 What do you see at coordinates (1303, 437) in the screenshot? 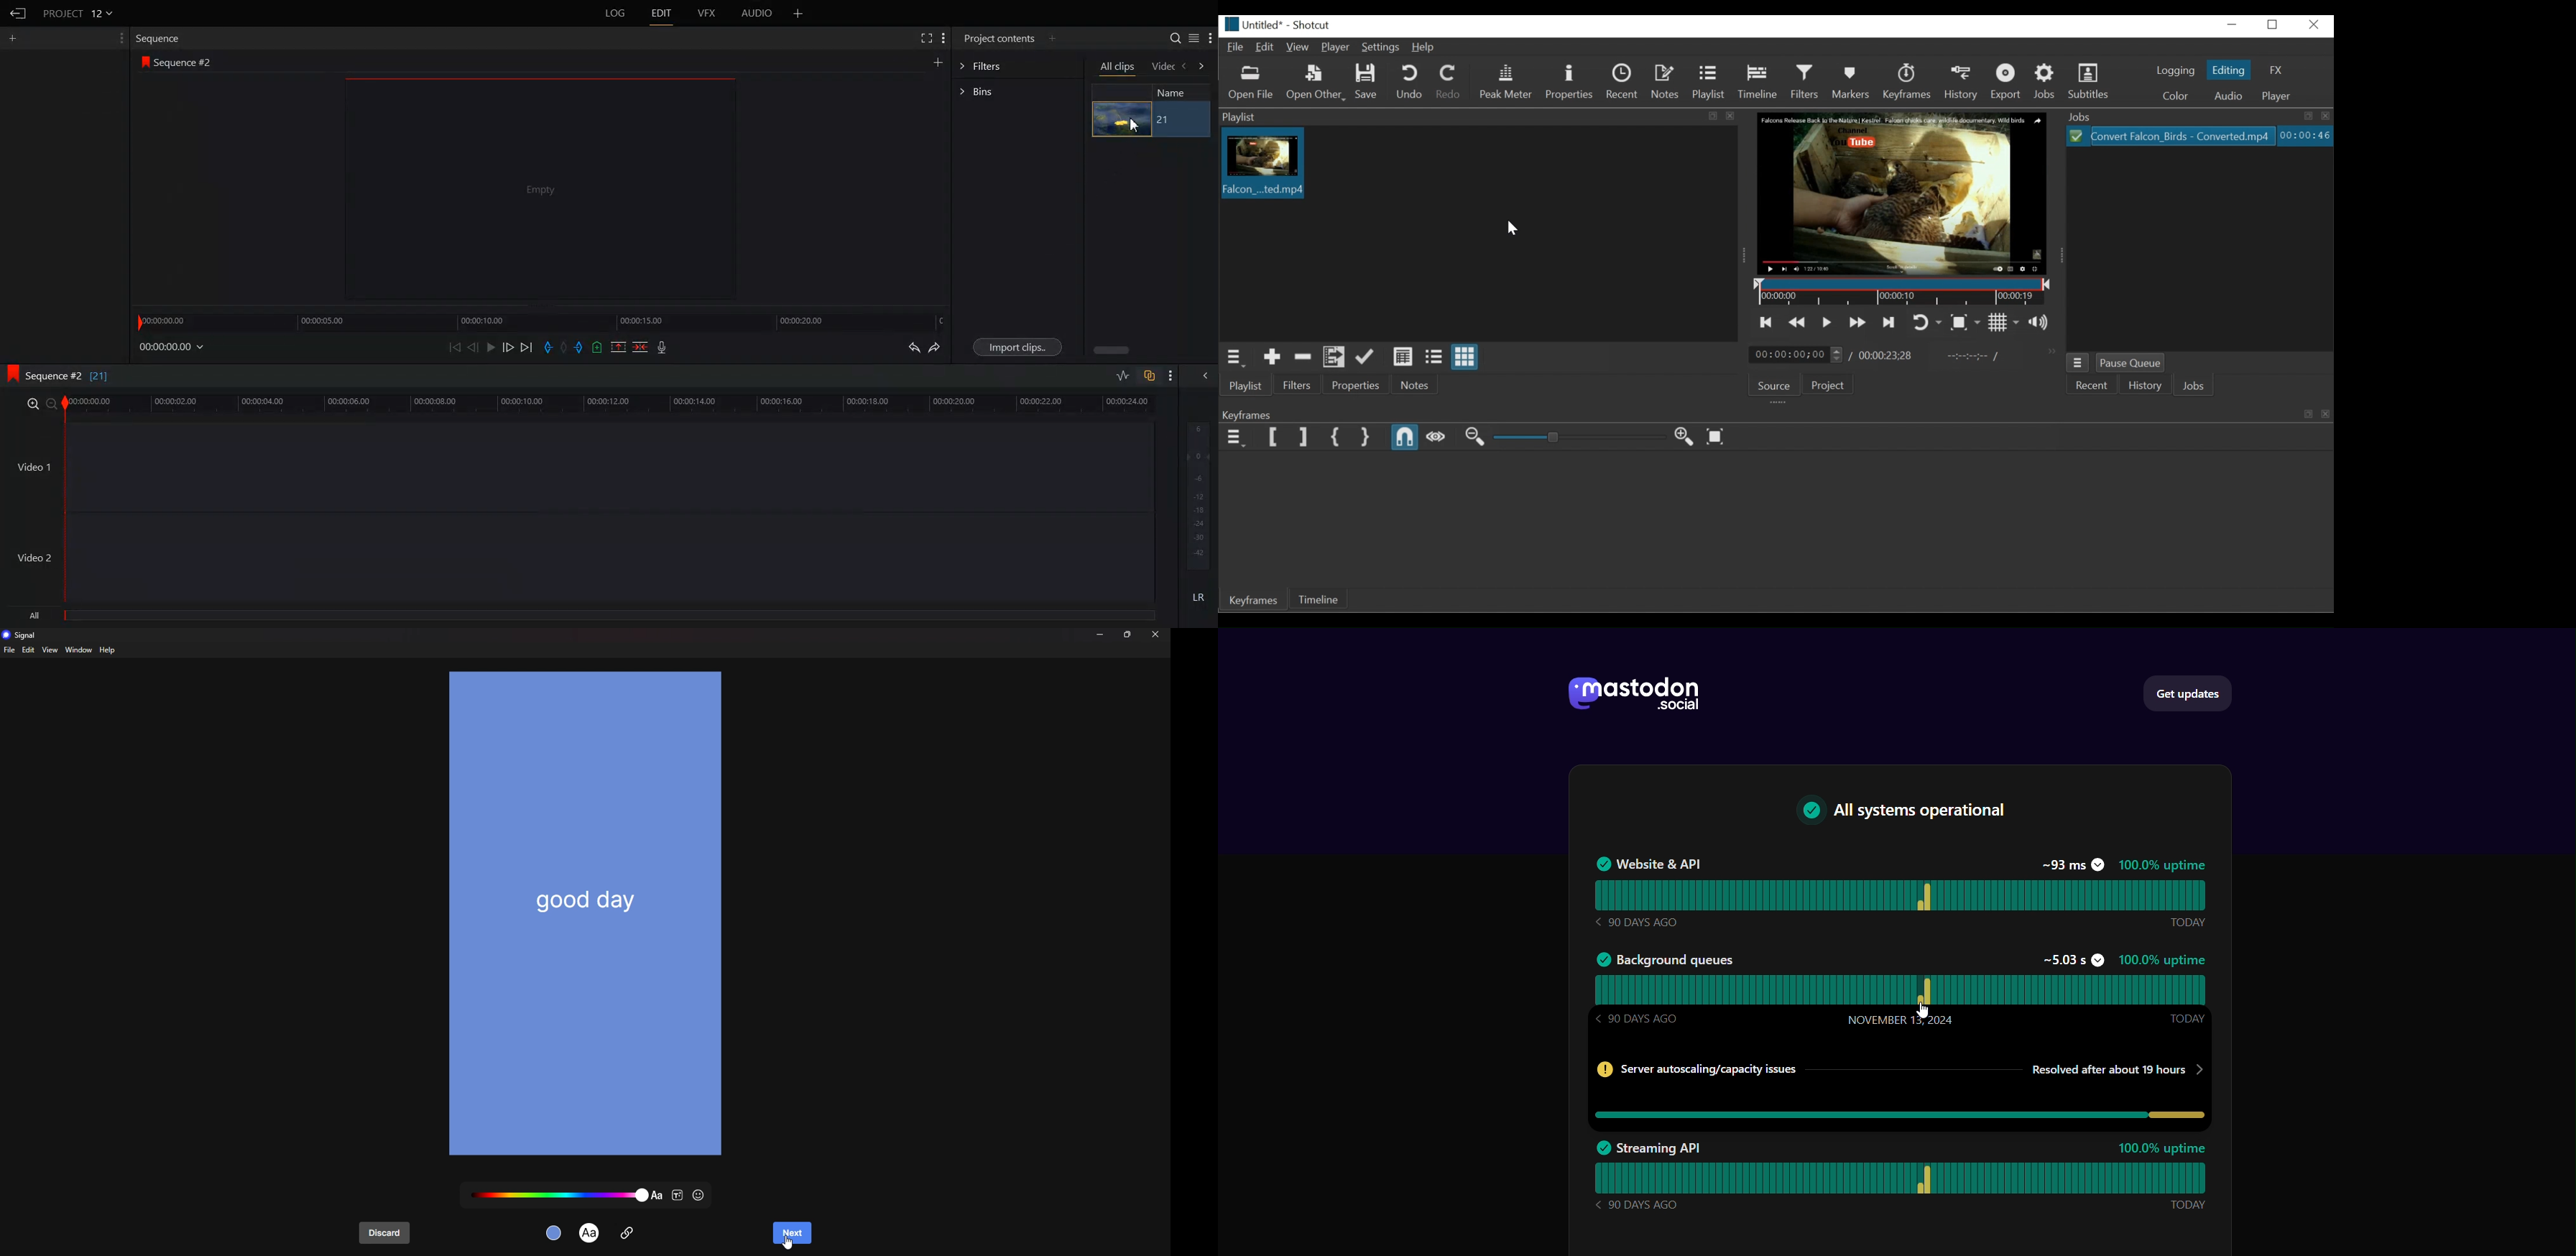
I see `Set Filter last` at bounding box center [1303, 437].